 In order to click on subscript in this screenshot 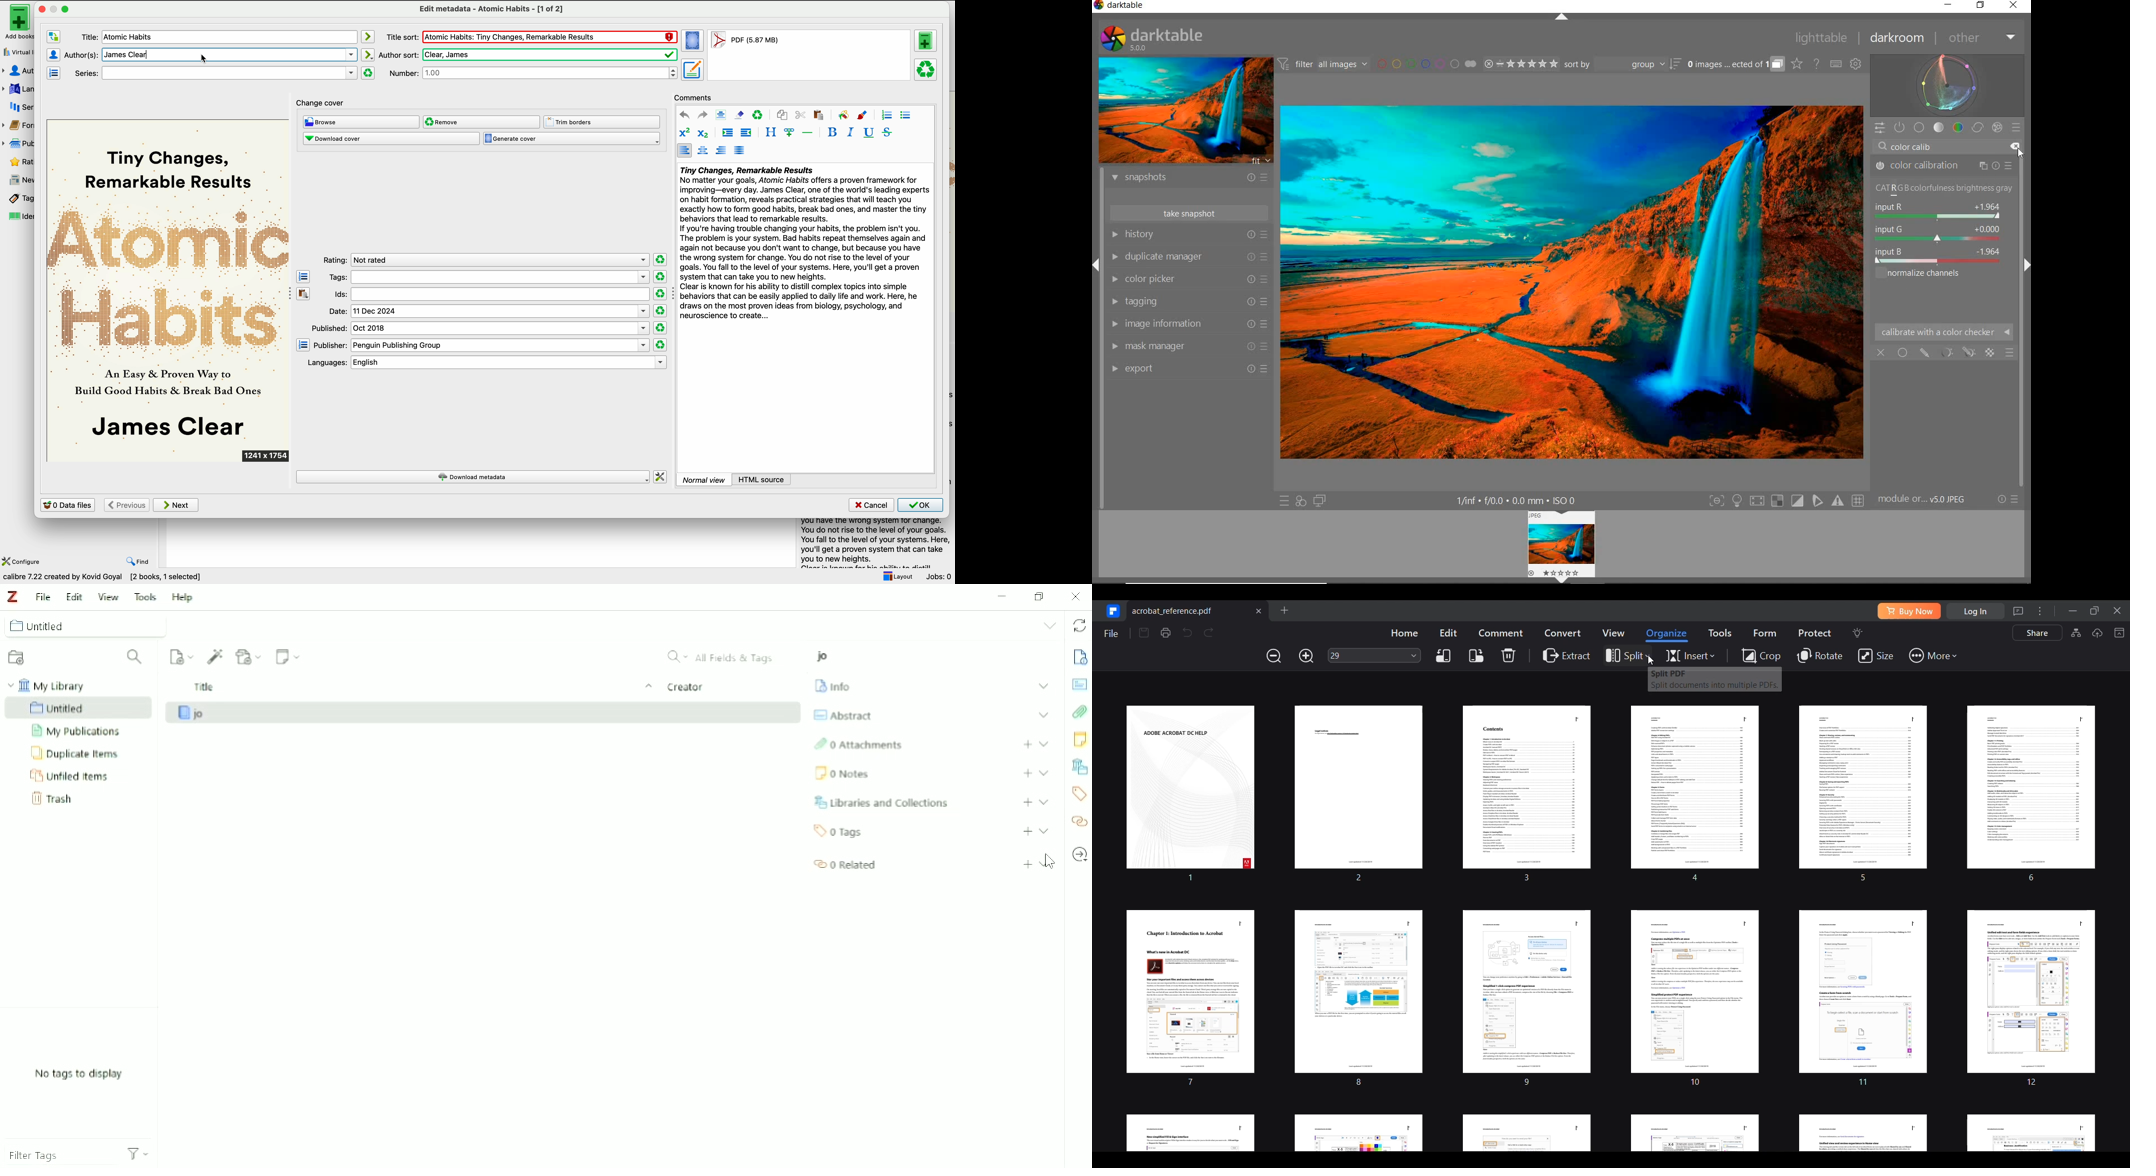, I will do `click(705, 133)`.